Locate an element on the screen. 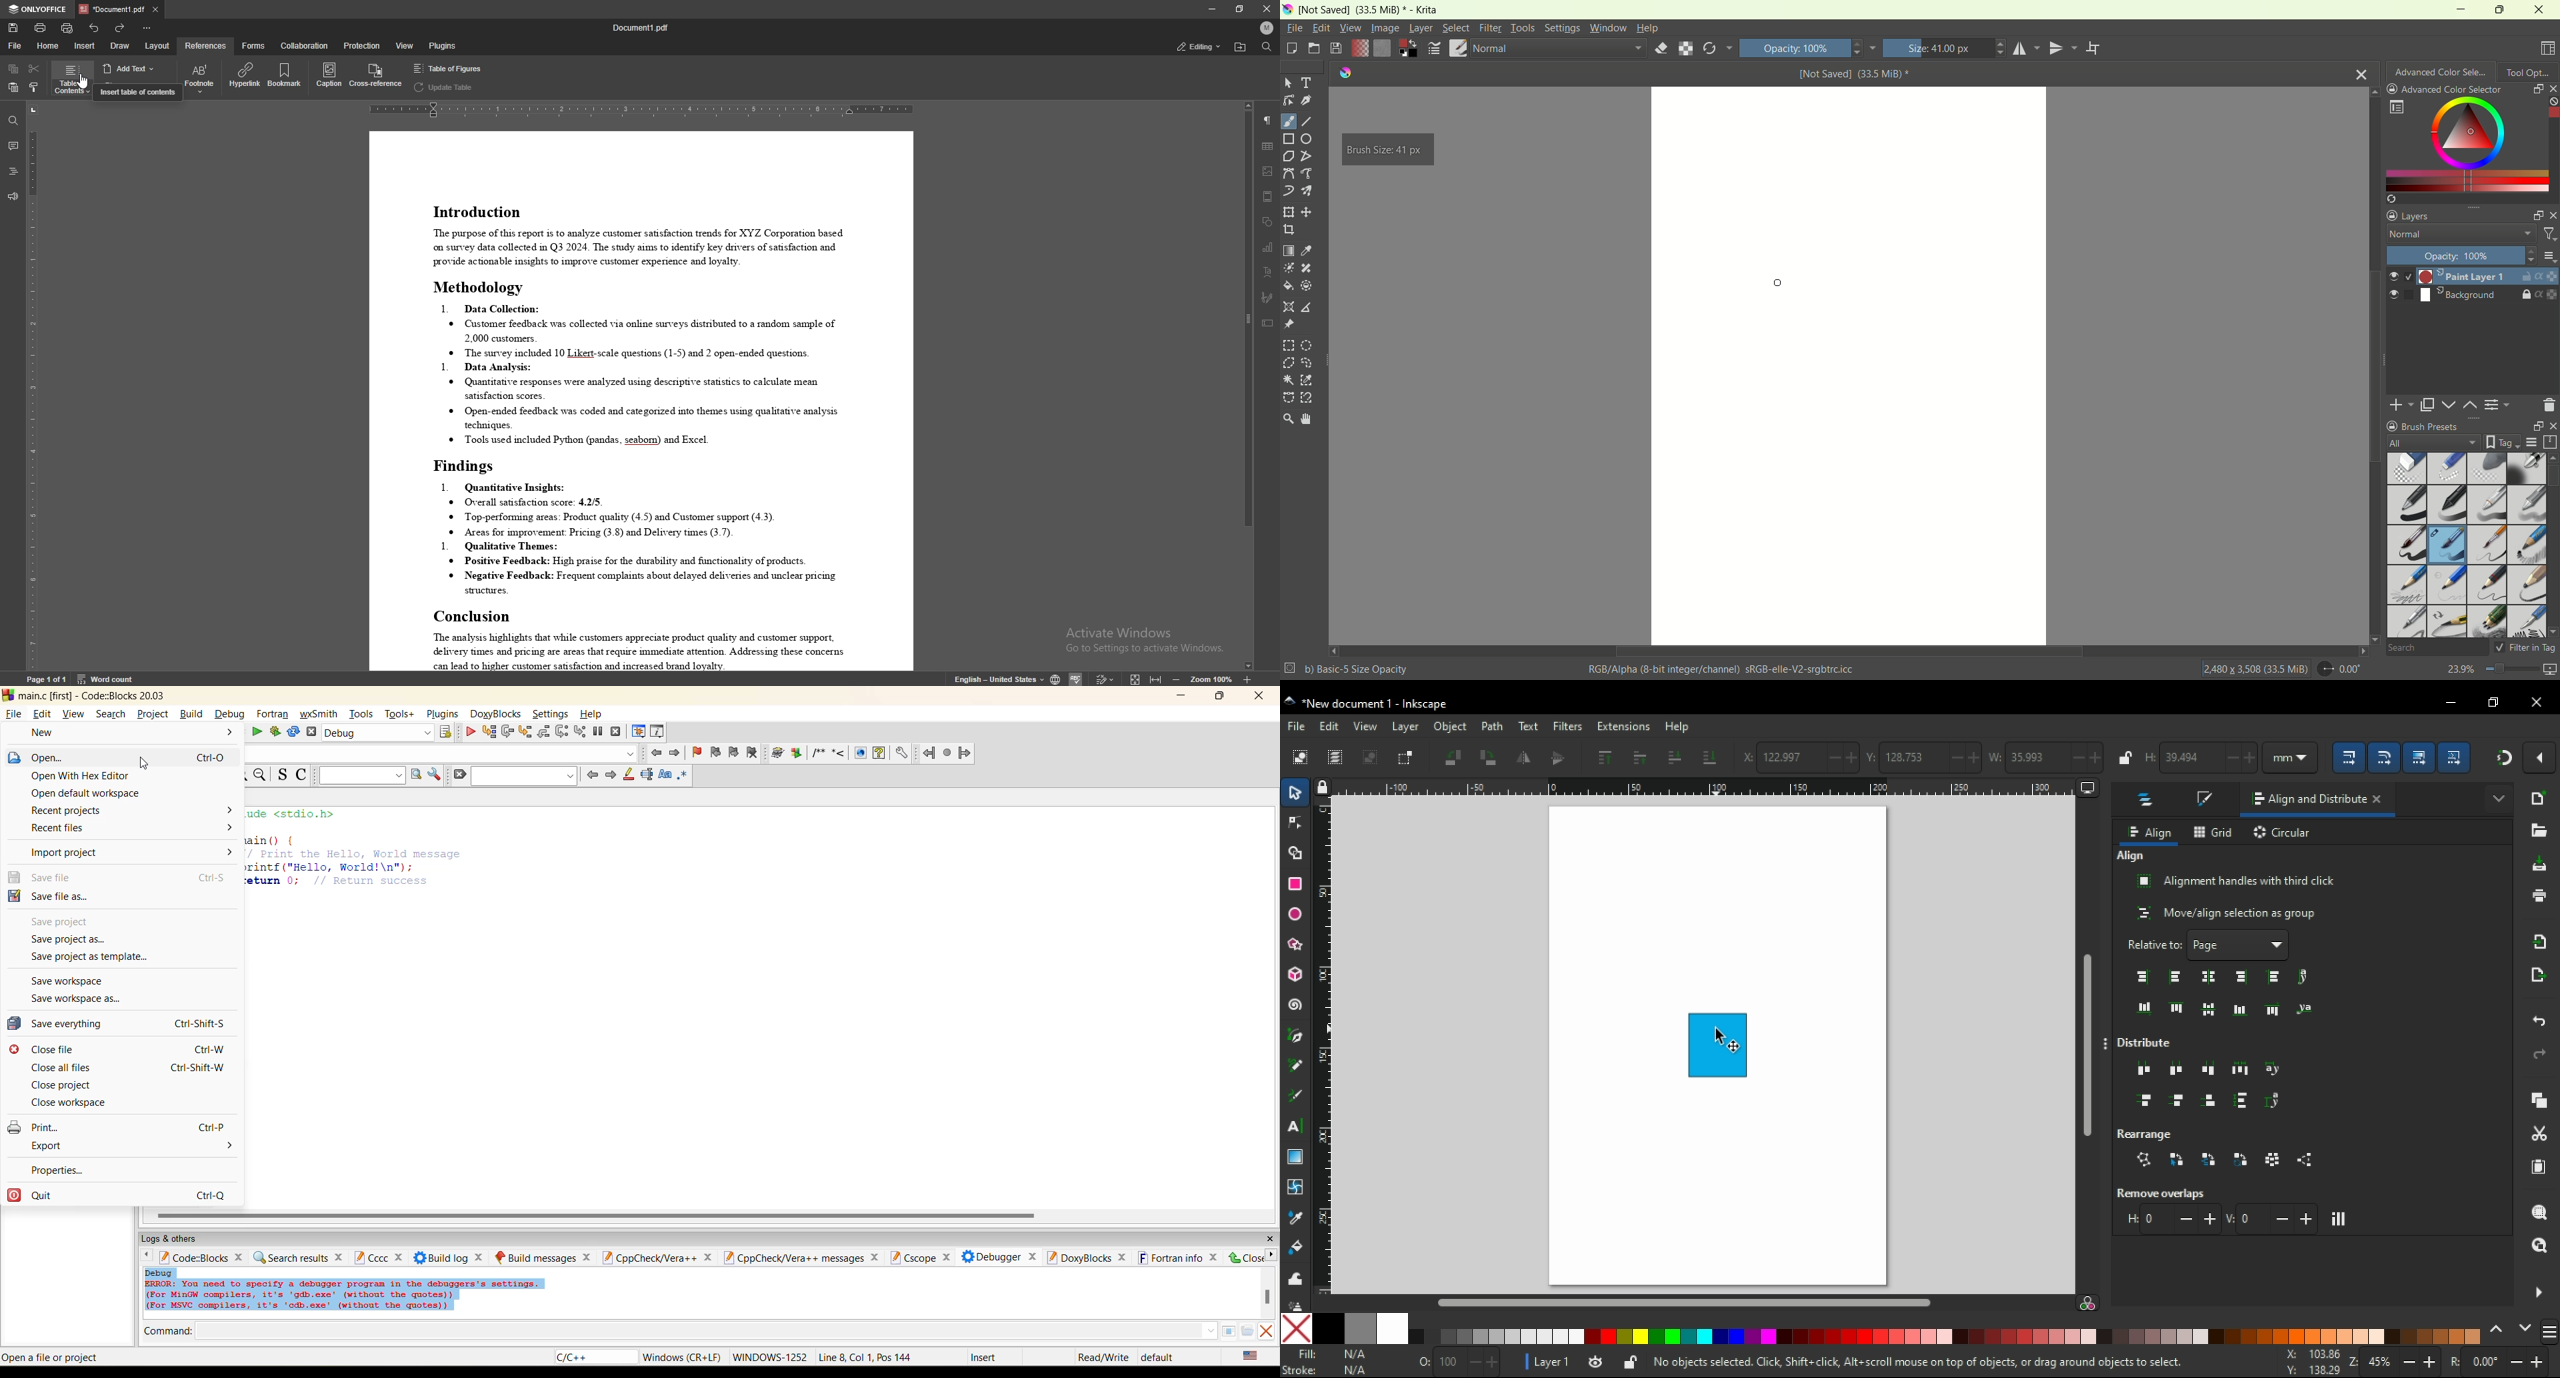 The image size is (2576, 1400). open dialogue is located at coordinates (2536, 832).